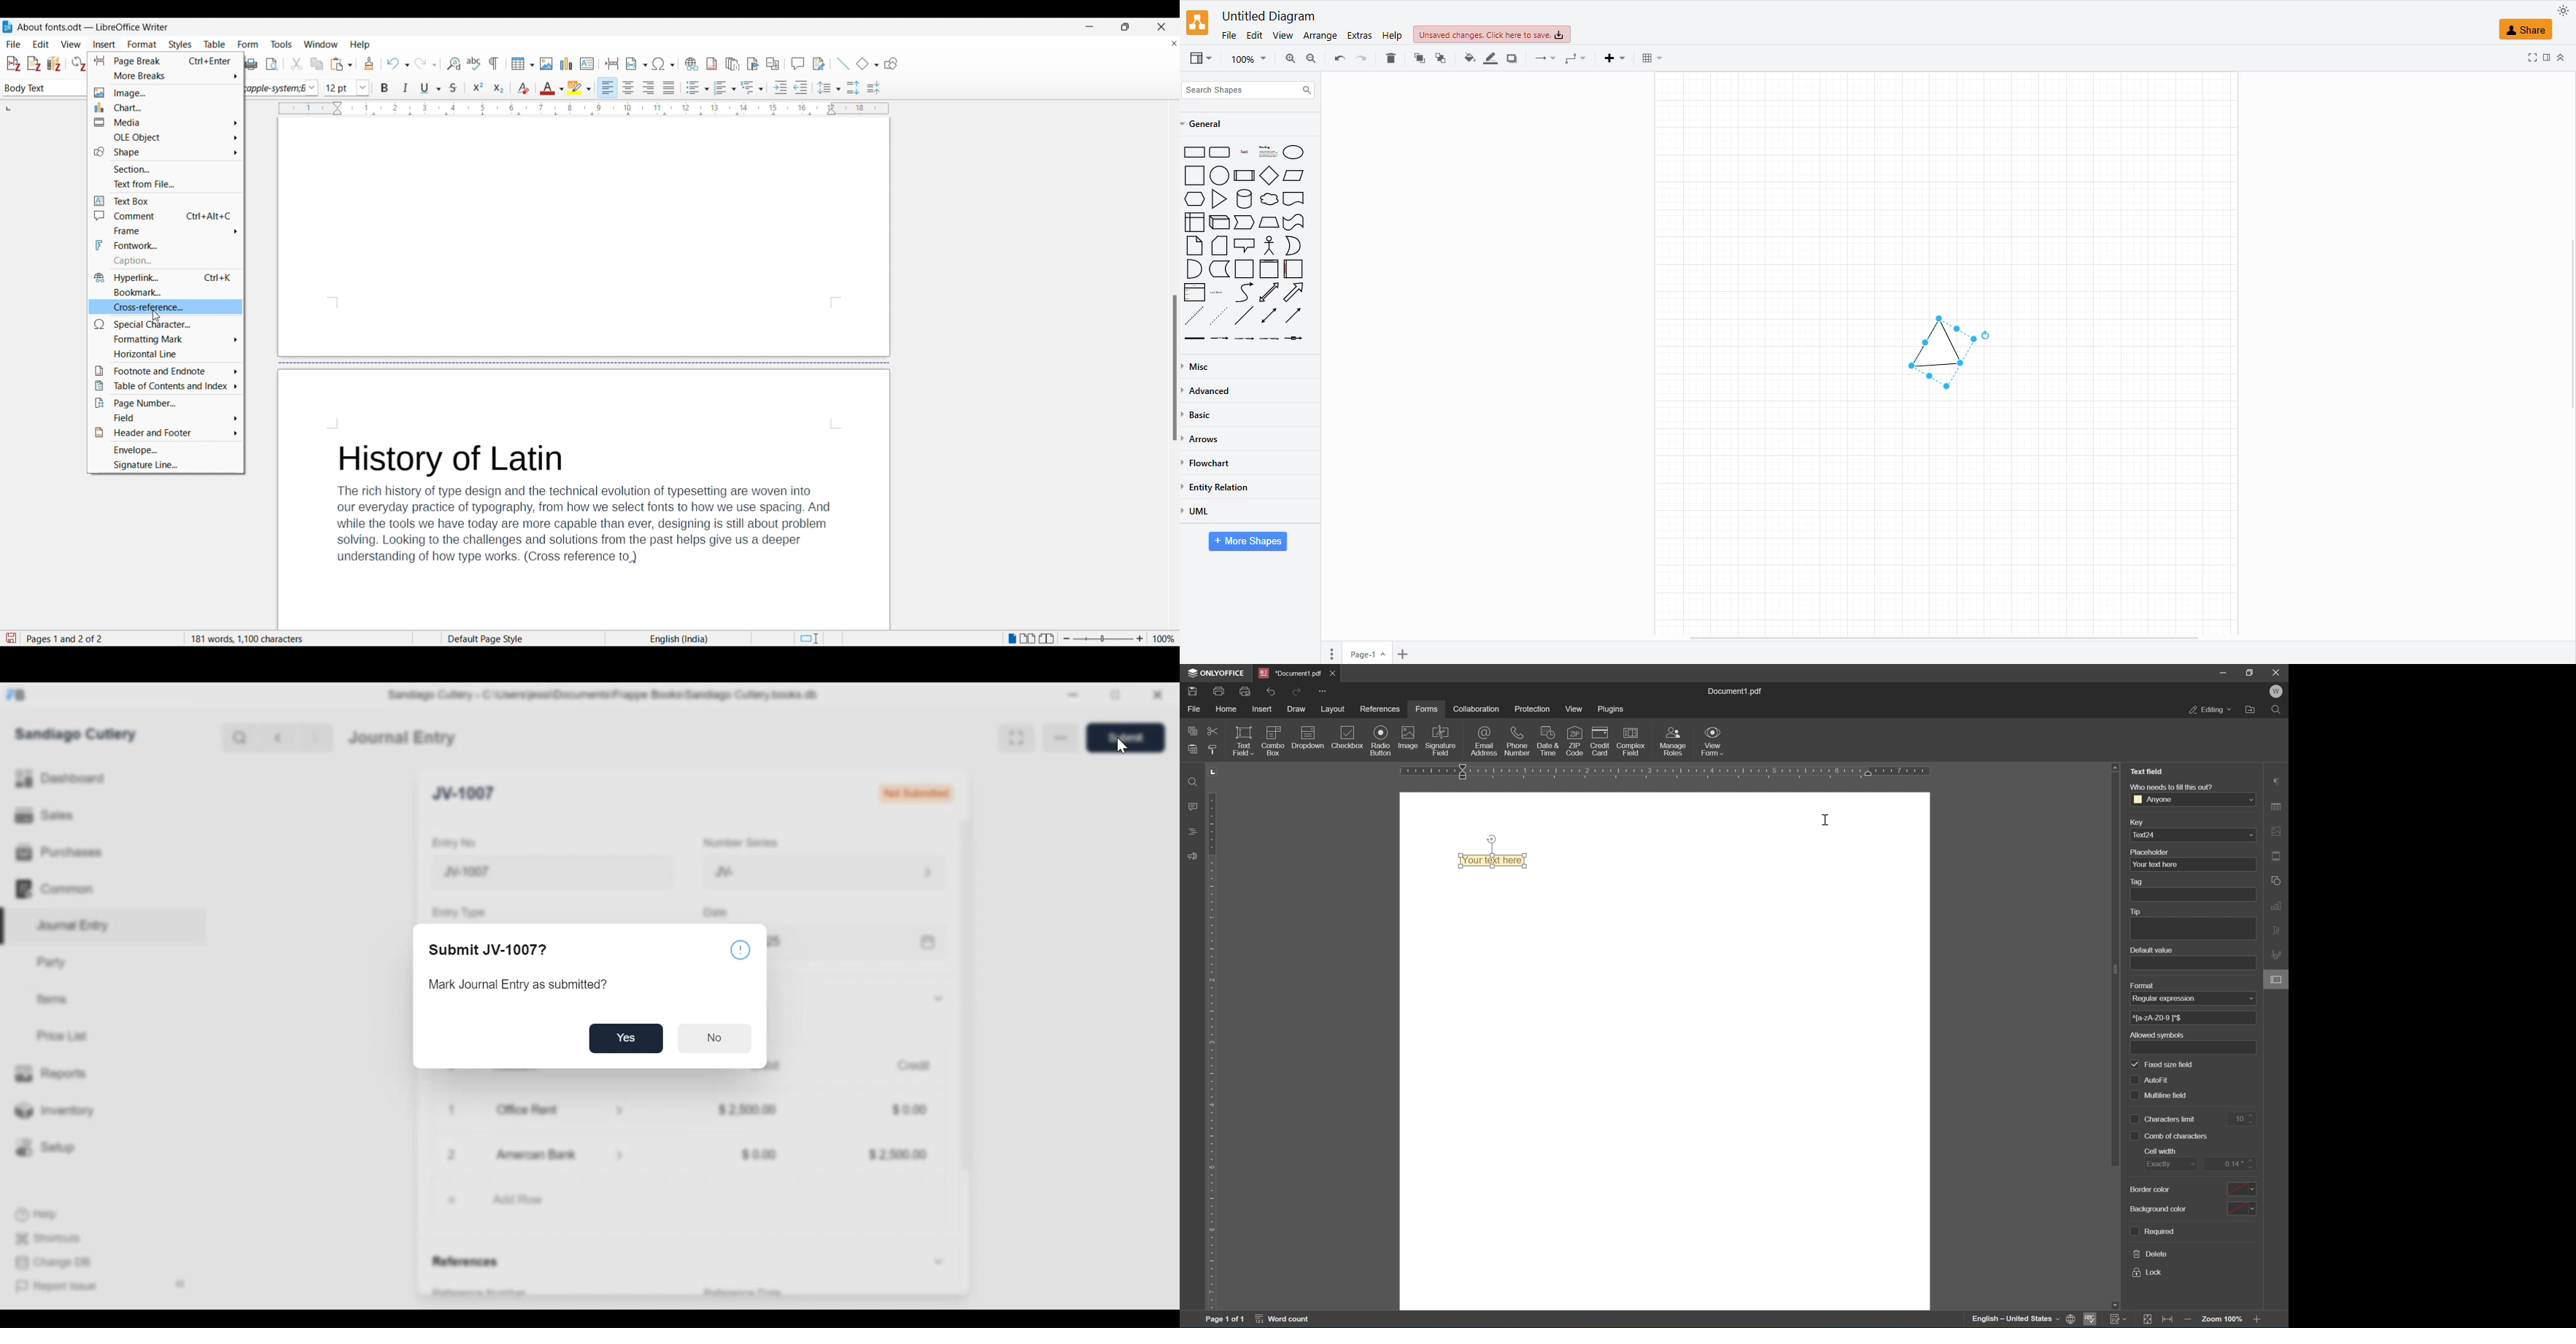 The height and width of the screenshot is (1344, 2576). I want to click on Chat Bubble, so click(1269, 199).